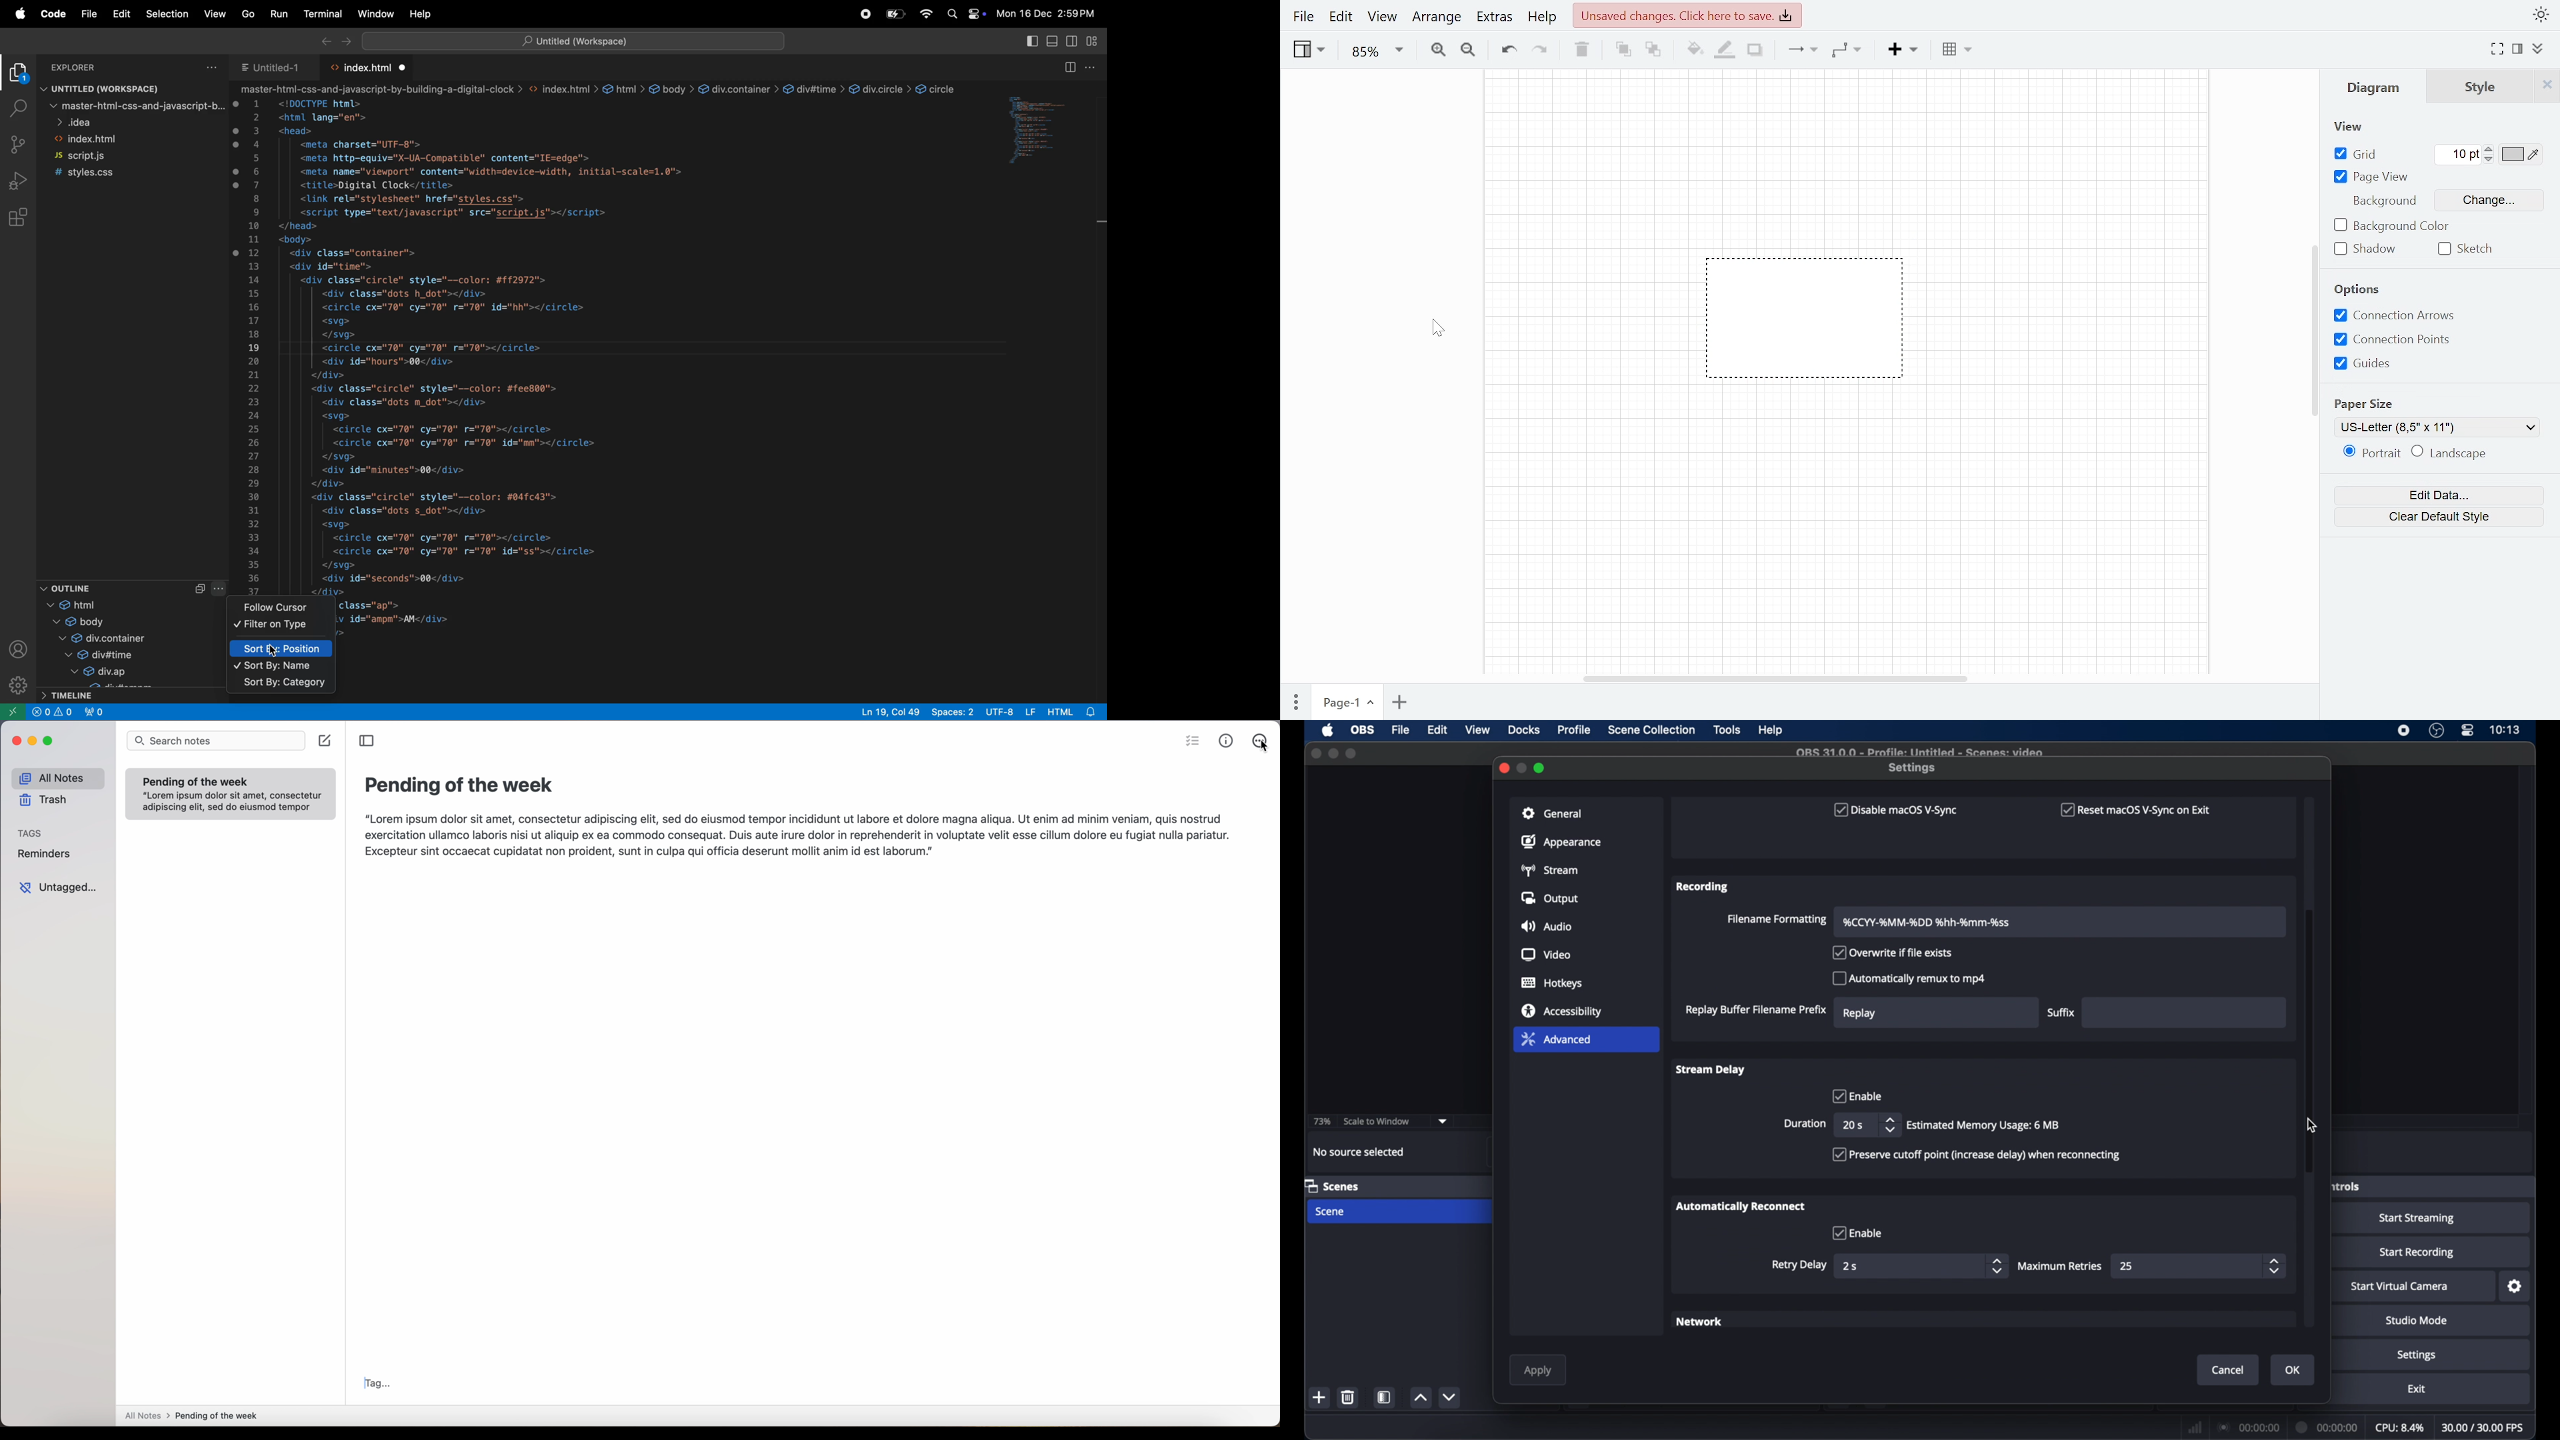  What do you see at coordinates (2374, 88) in the screenshot?
I see `Diagra` at bounding box center [2374, 88].